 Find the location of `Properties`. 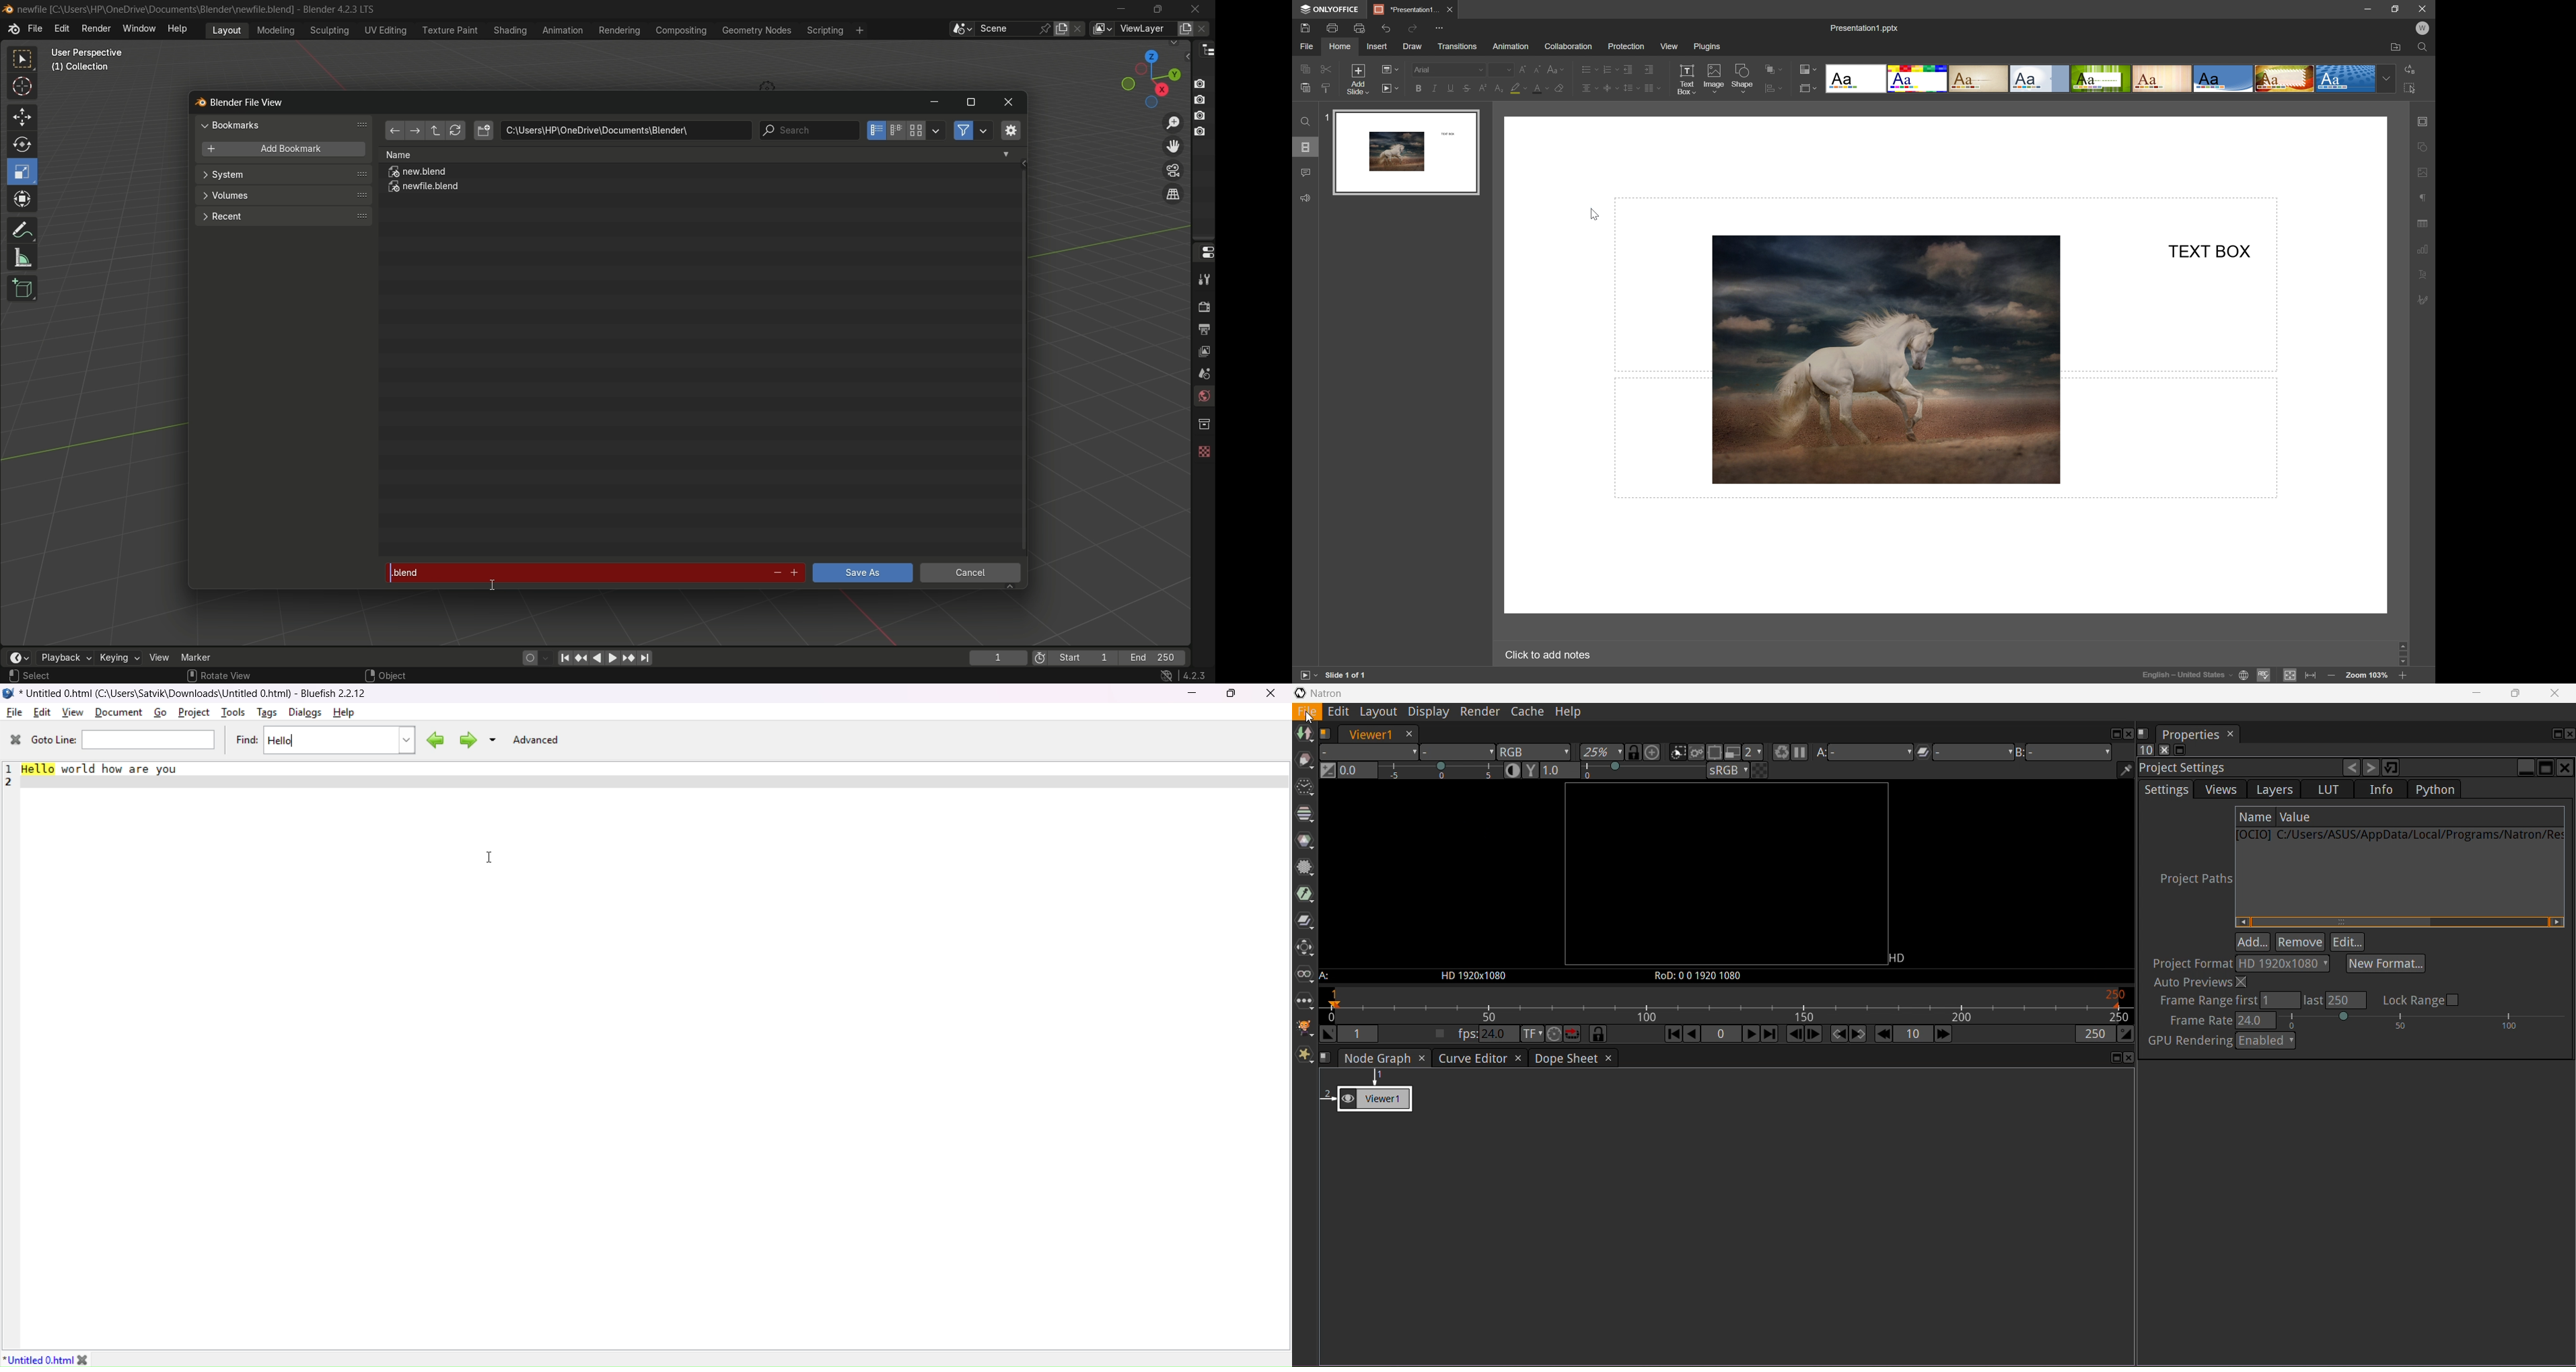

Properties is located at coordinates (2189, 735).